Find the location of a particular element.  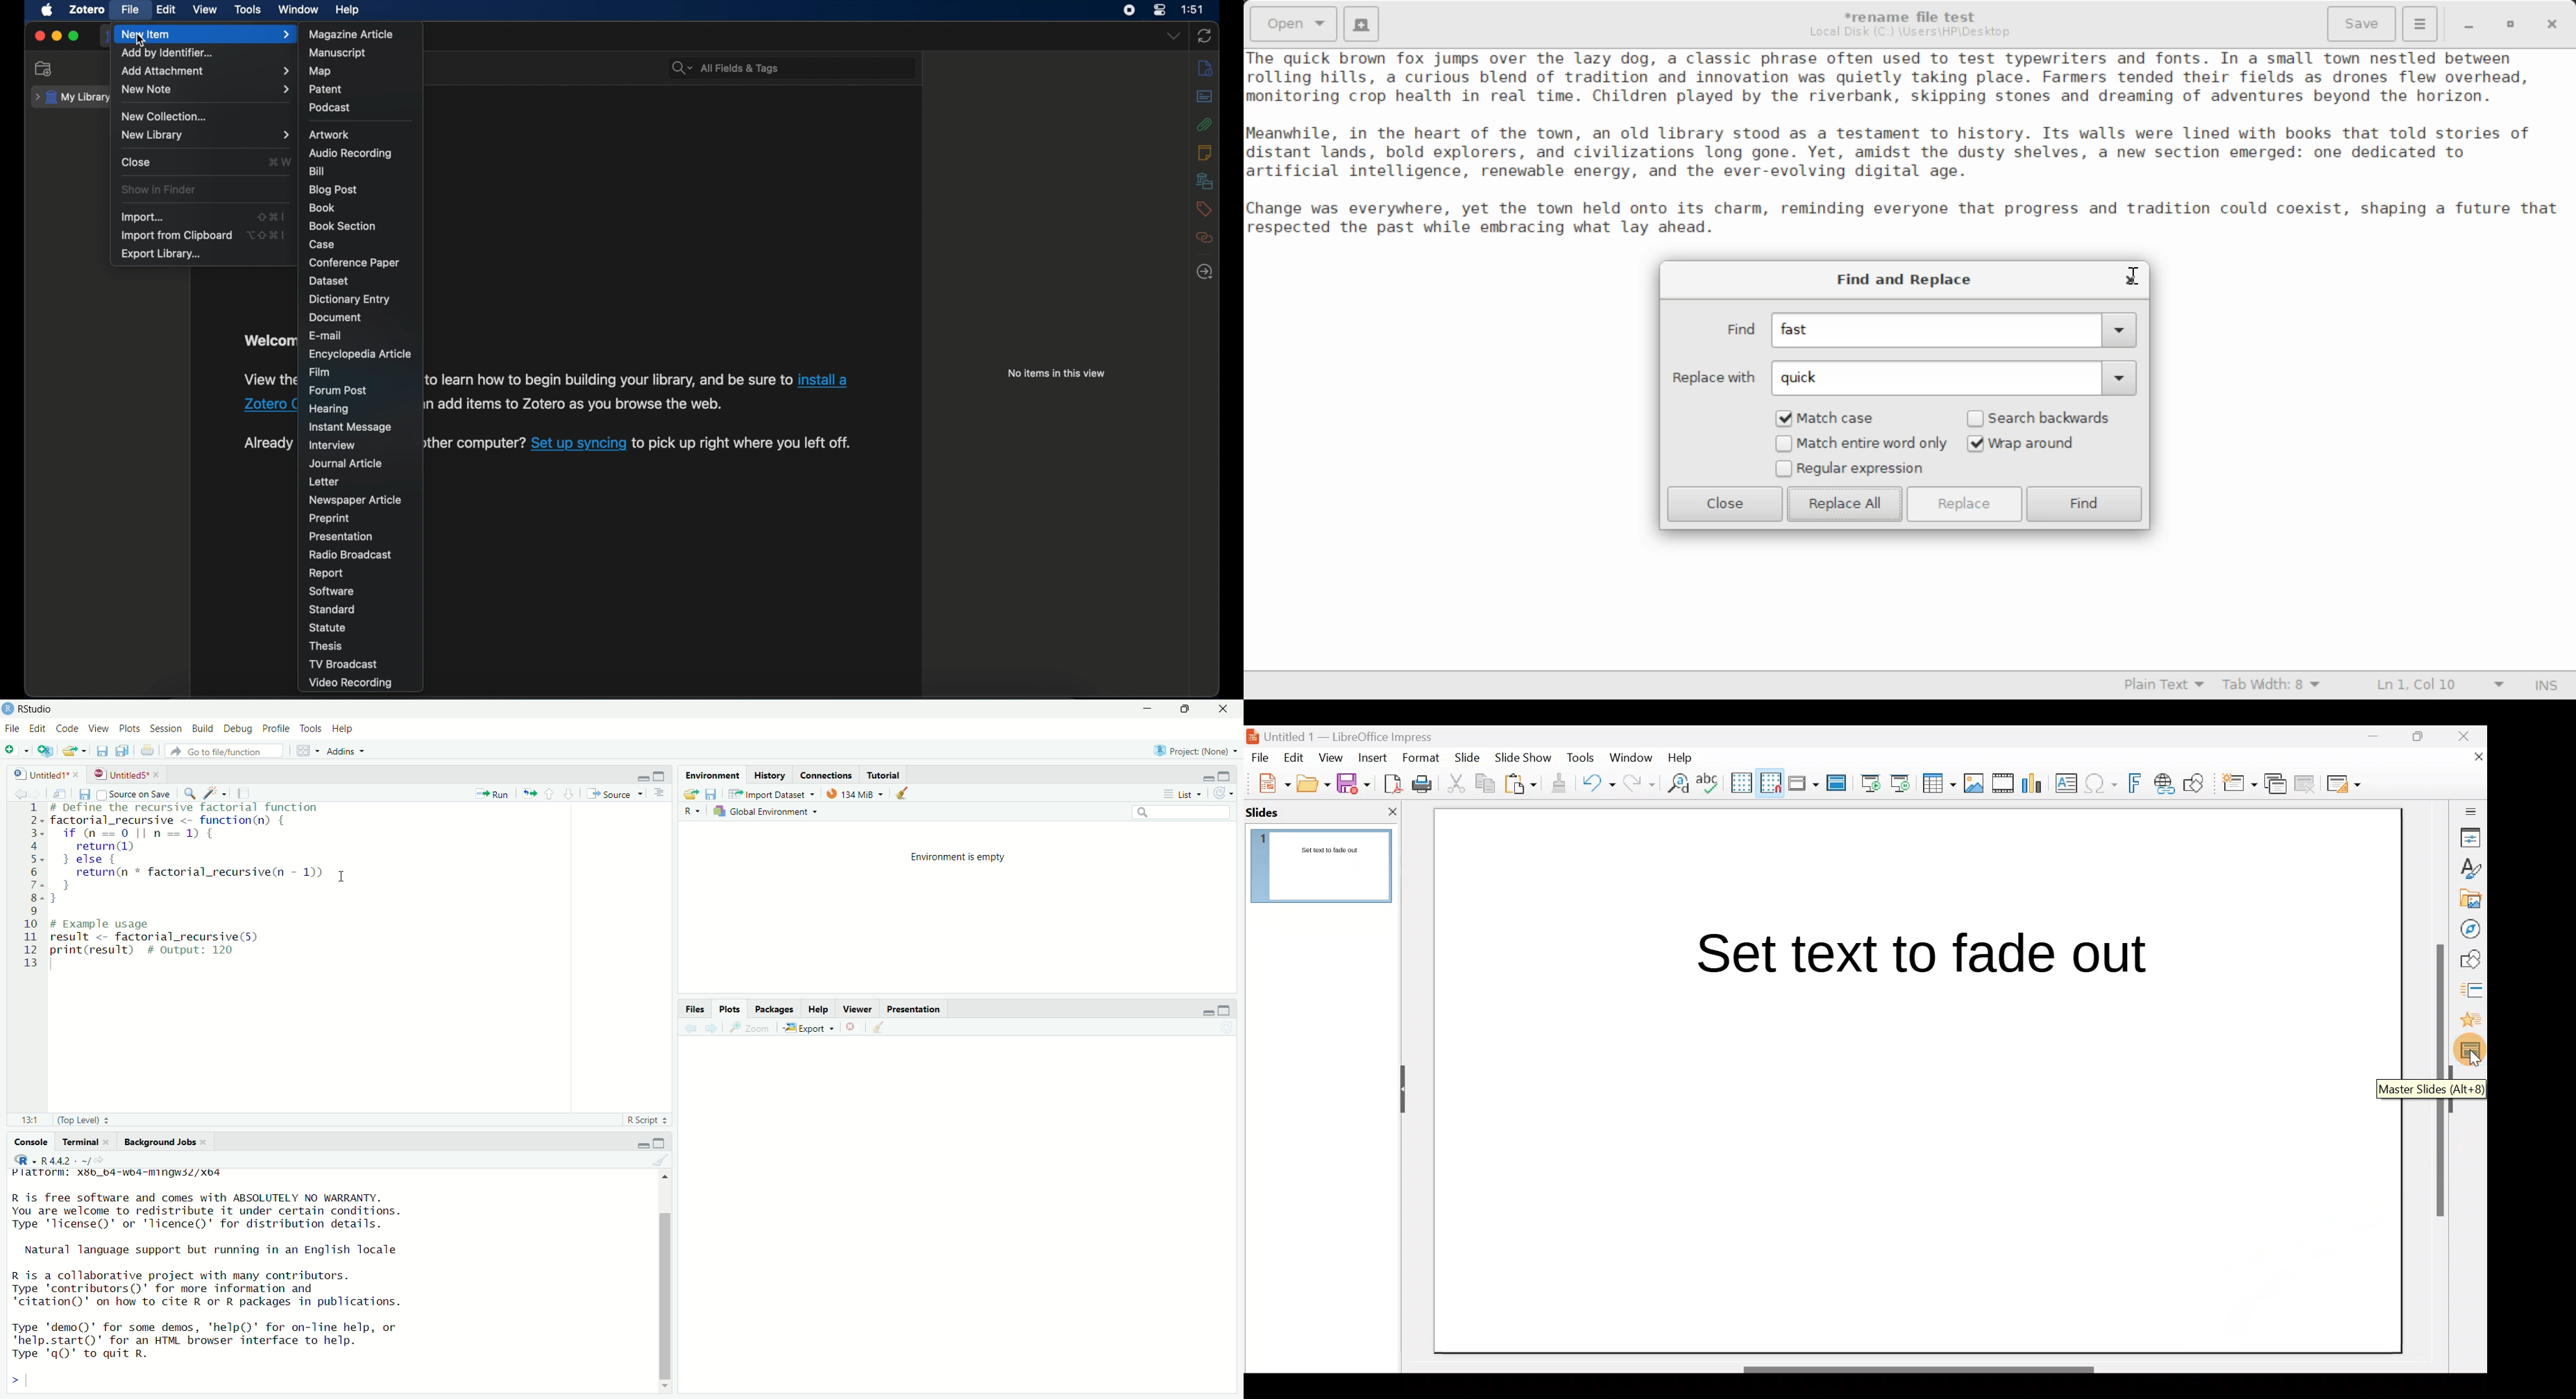

Minimze is located at coordinates (642, 777).